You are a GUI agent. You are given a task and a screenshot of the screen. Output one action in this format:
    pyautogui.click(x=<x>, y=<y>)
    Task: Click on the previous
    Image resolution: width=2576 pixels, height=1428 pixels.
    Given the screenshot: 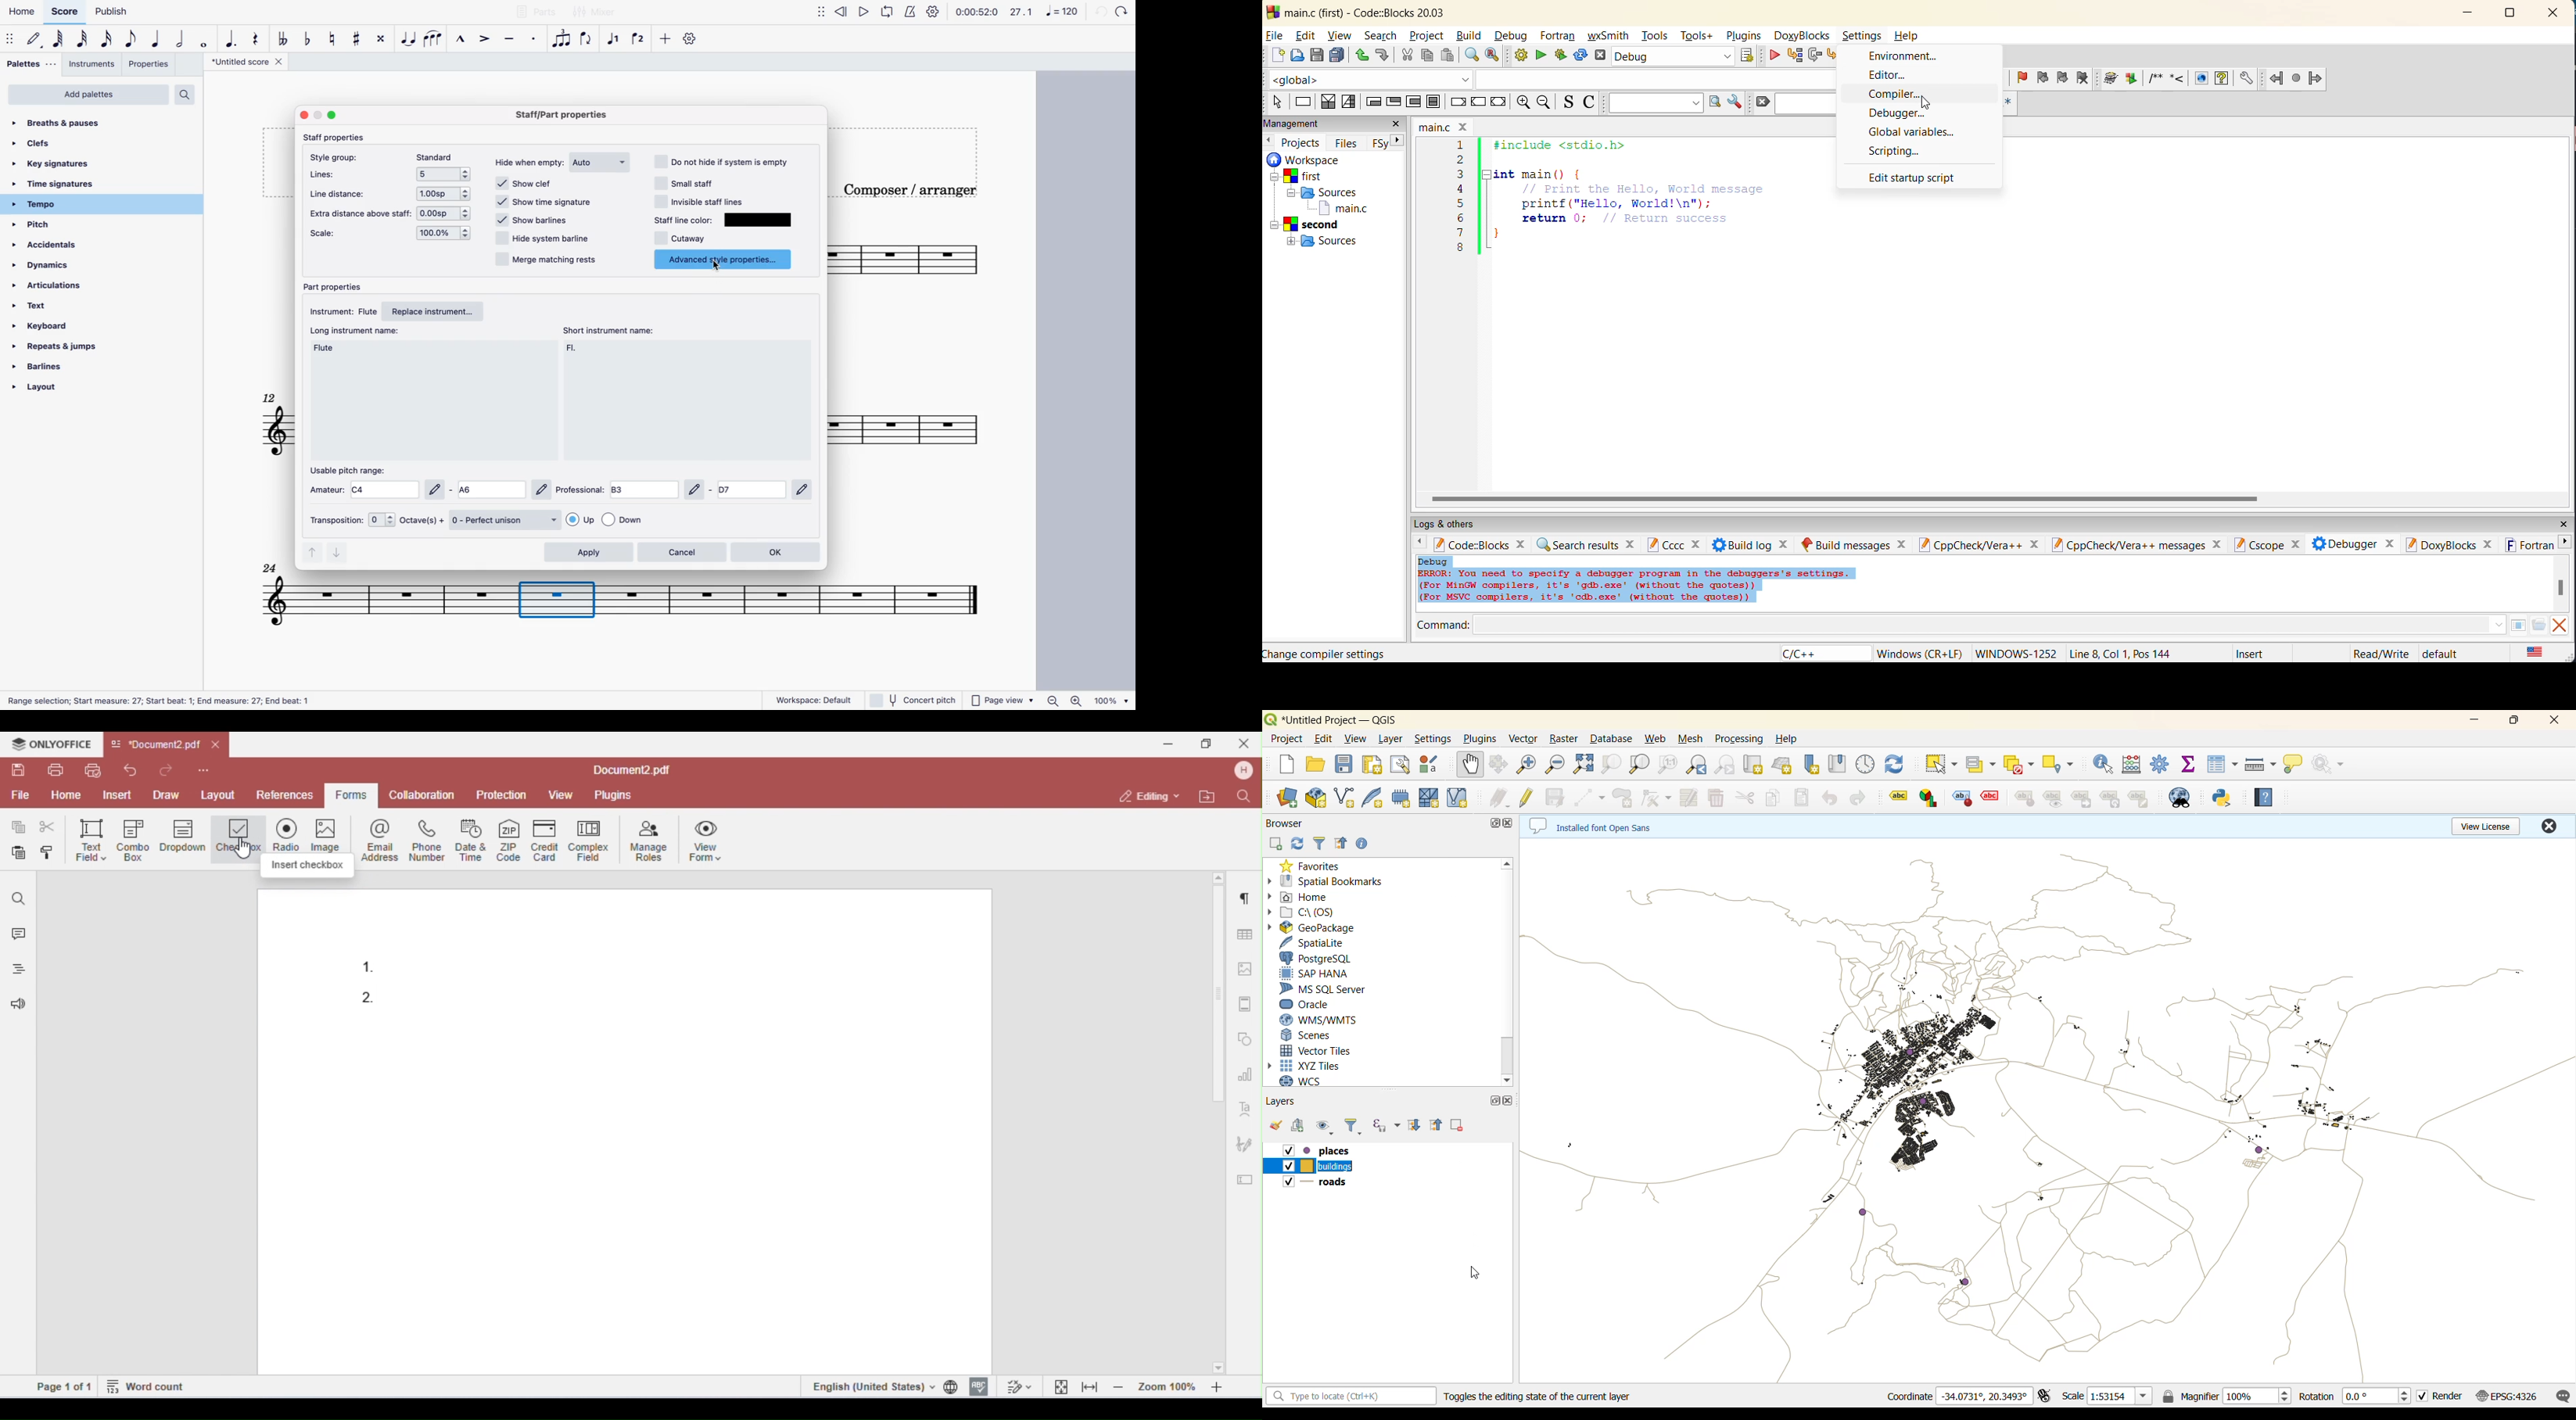 What is the action you would take?
    pyautogui.click(x=1270, y=141)
    